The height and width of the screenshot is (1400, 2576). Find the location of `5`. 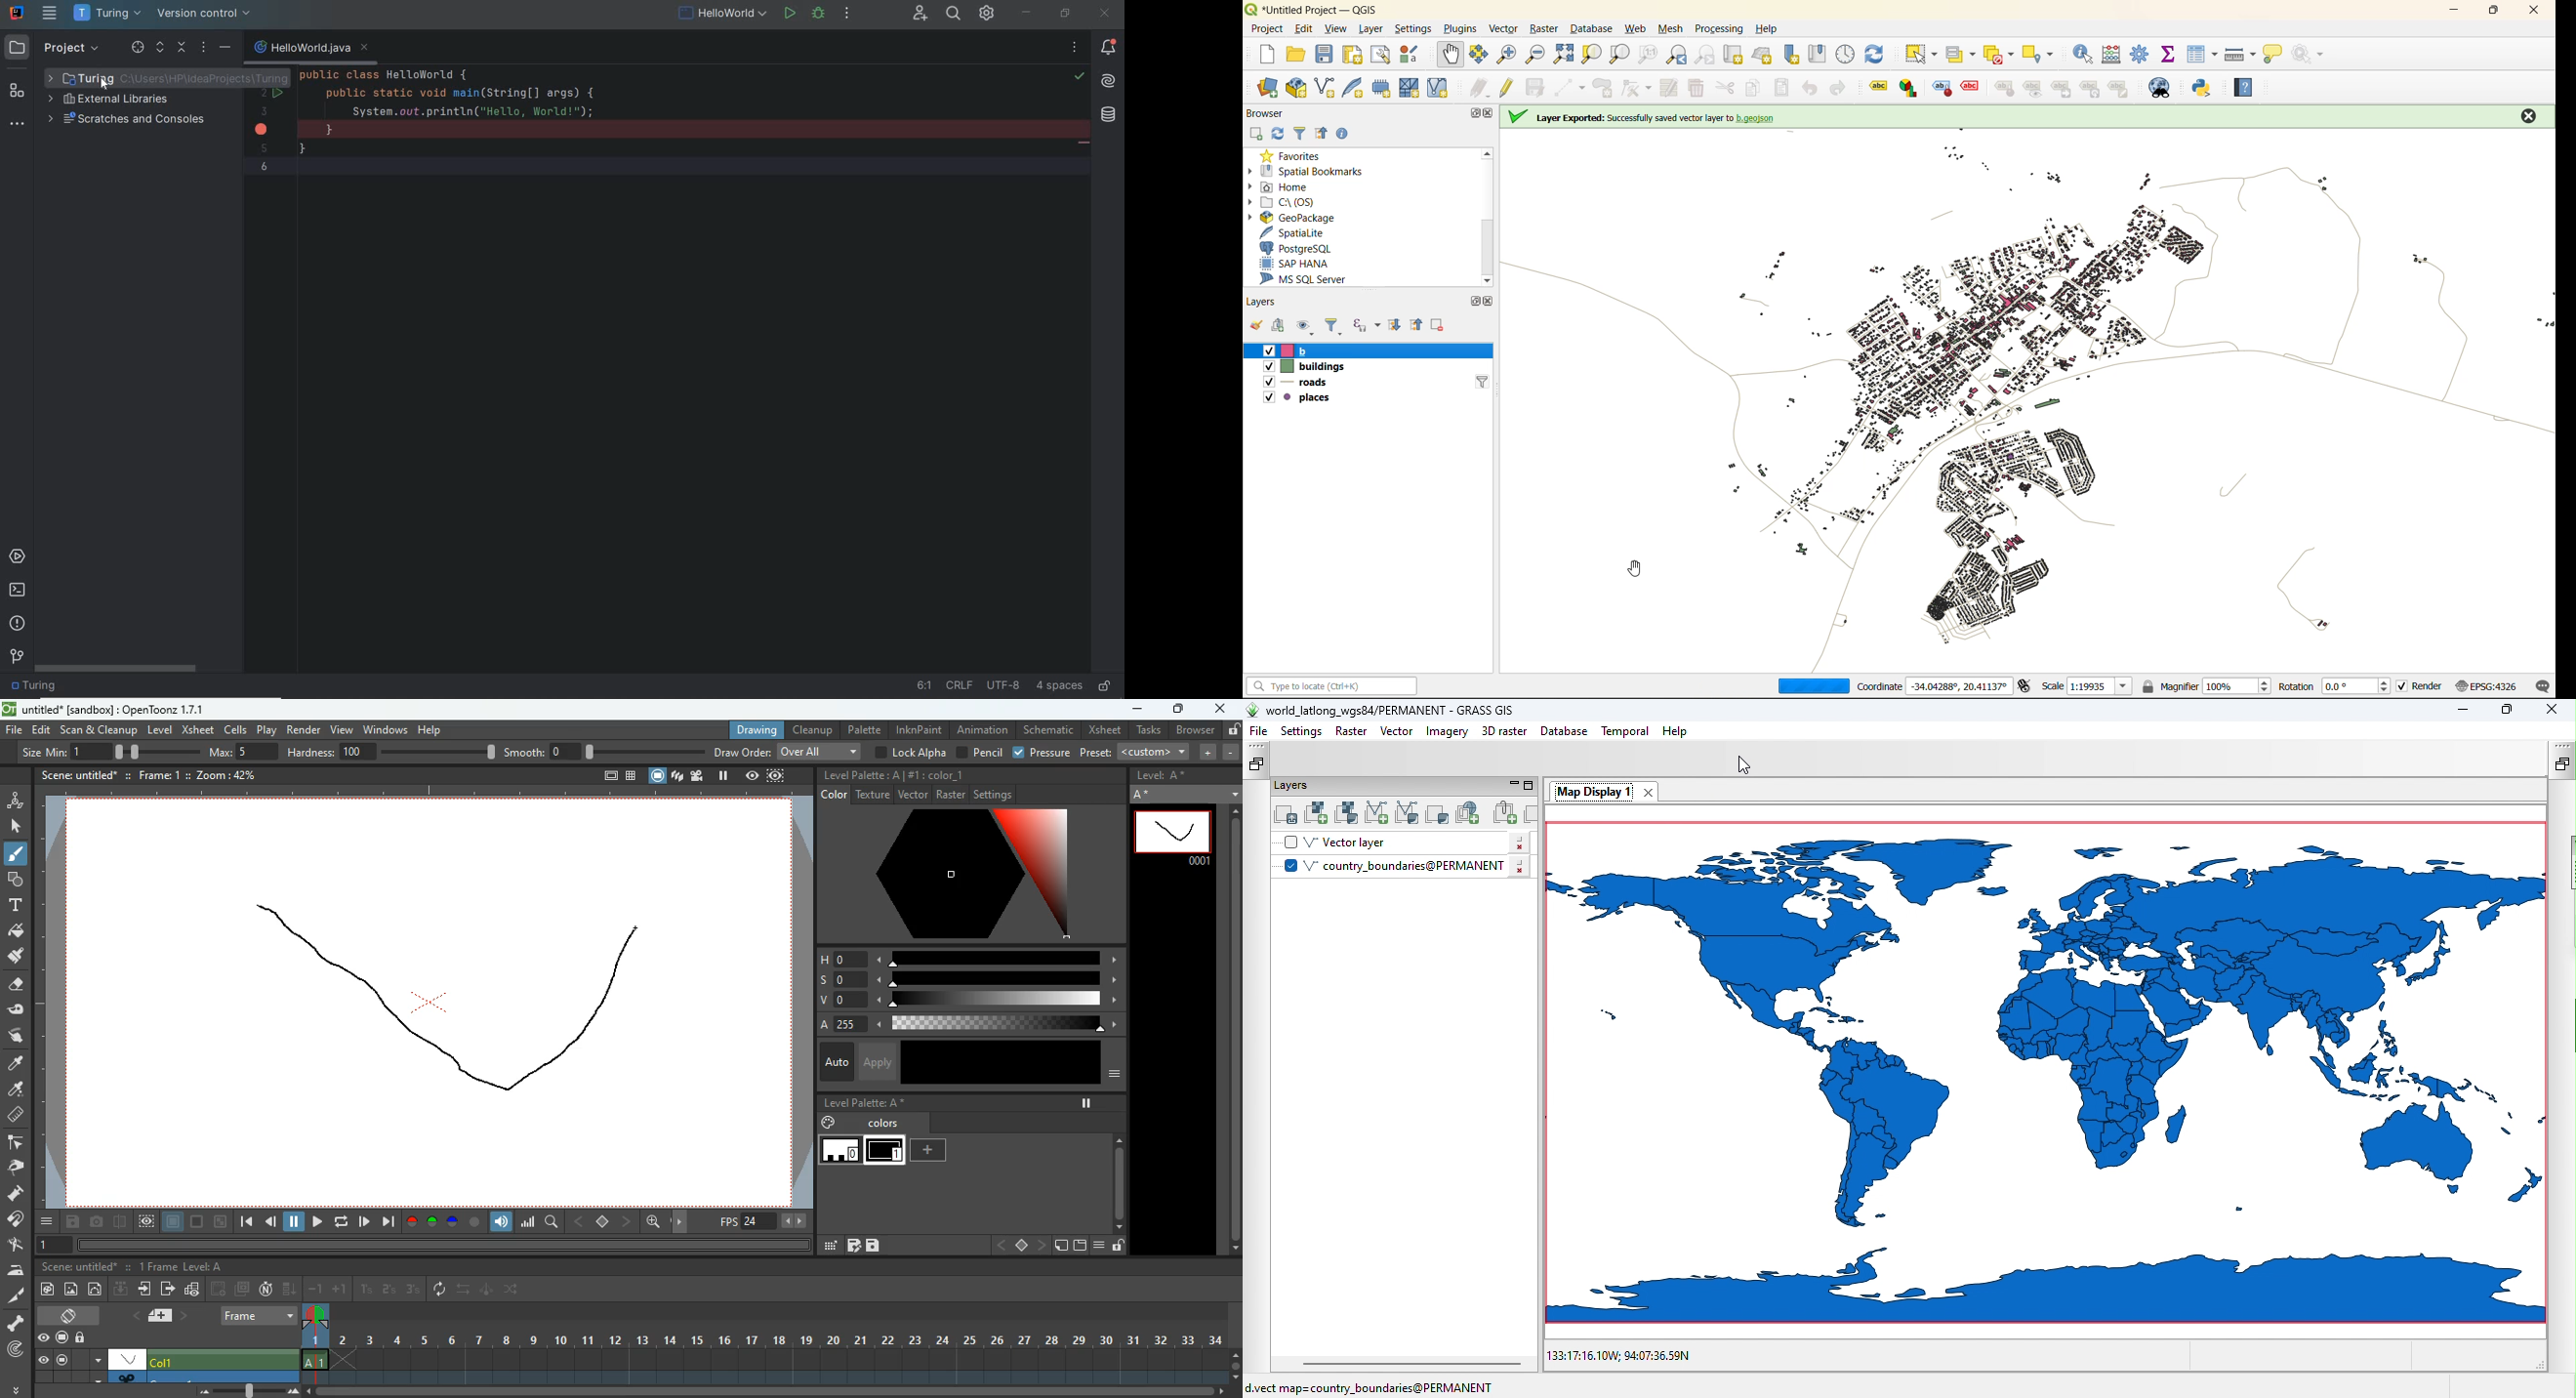

5 is located at coordinates (264, 148).